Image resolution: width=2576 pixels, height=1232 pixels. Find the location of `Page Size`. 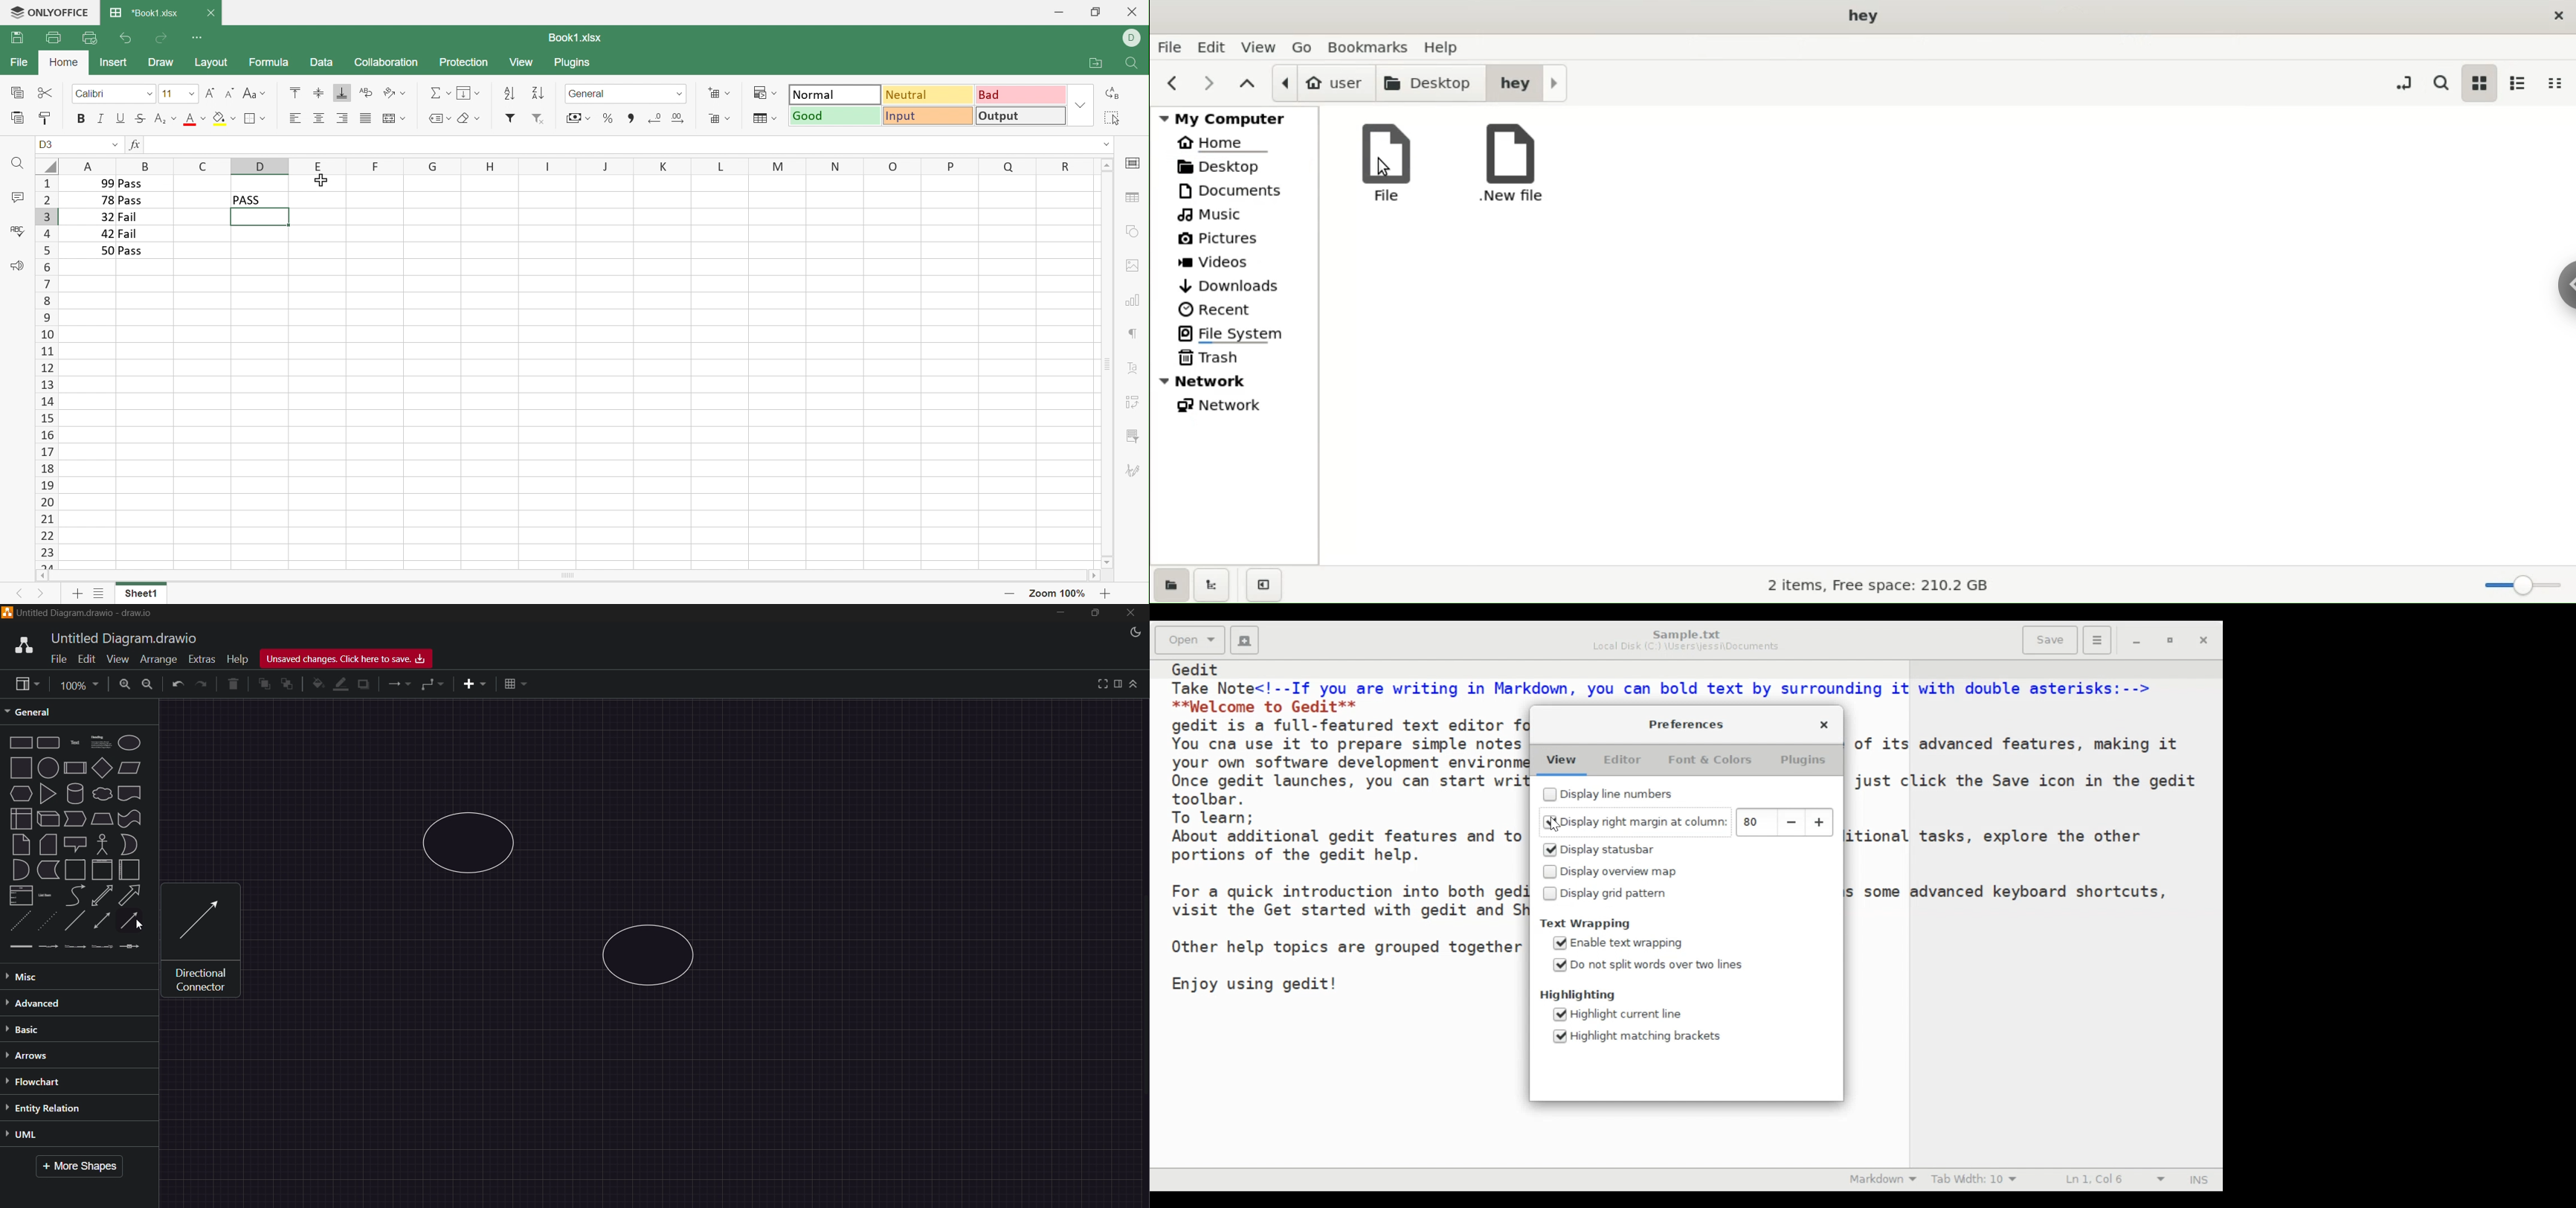

Page Size is located at coordinates (77, 684).